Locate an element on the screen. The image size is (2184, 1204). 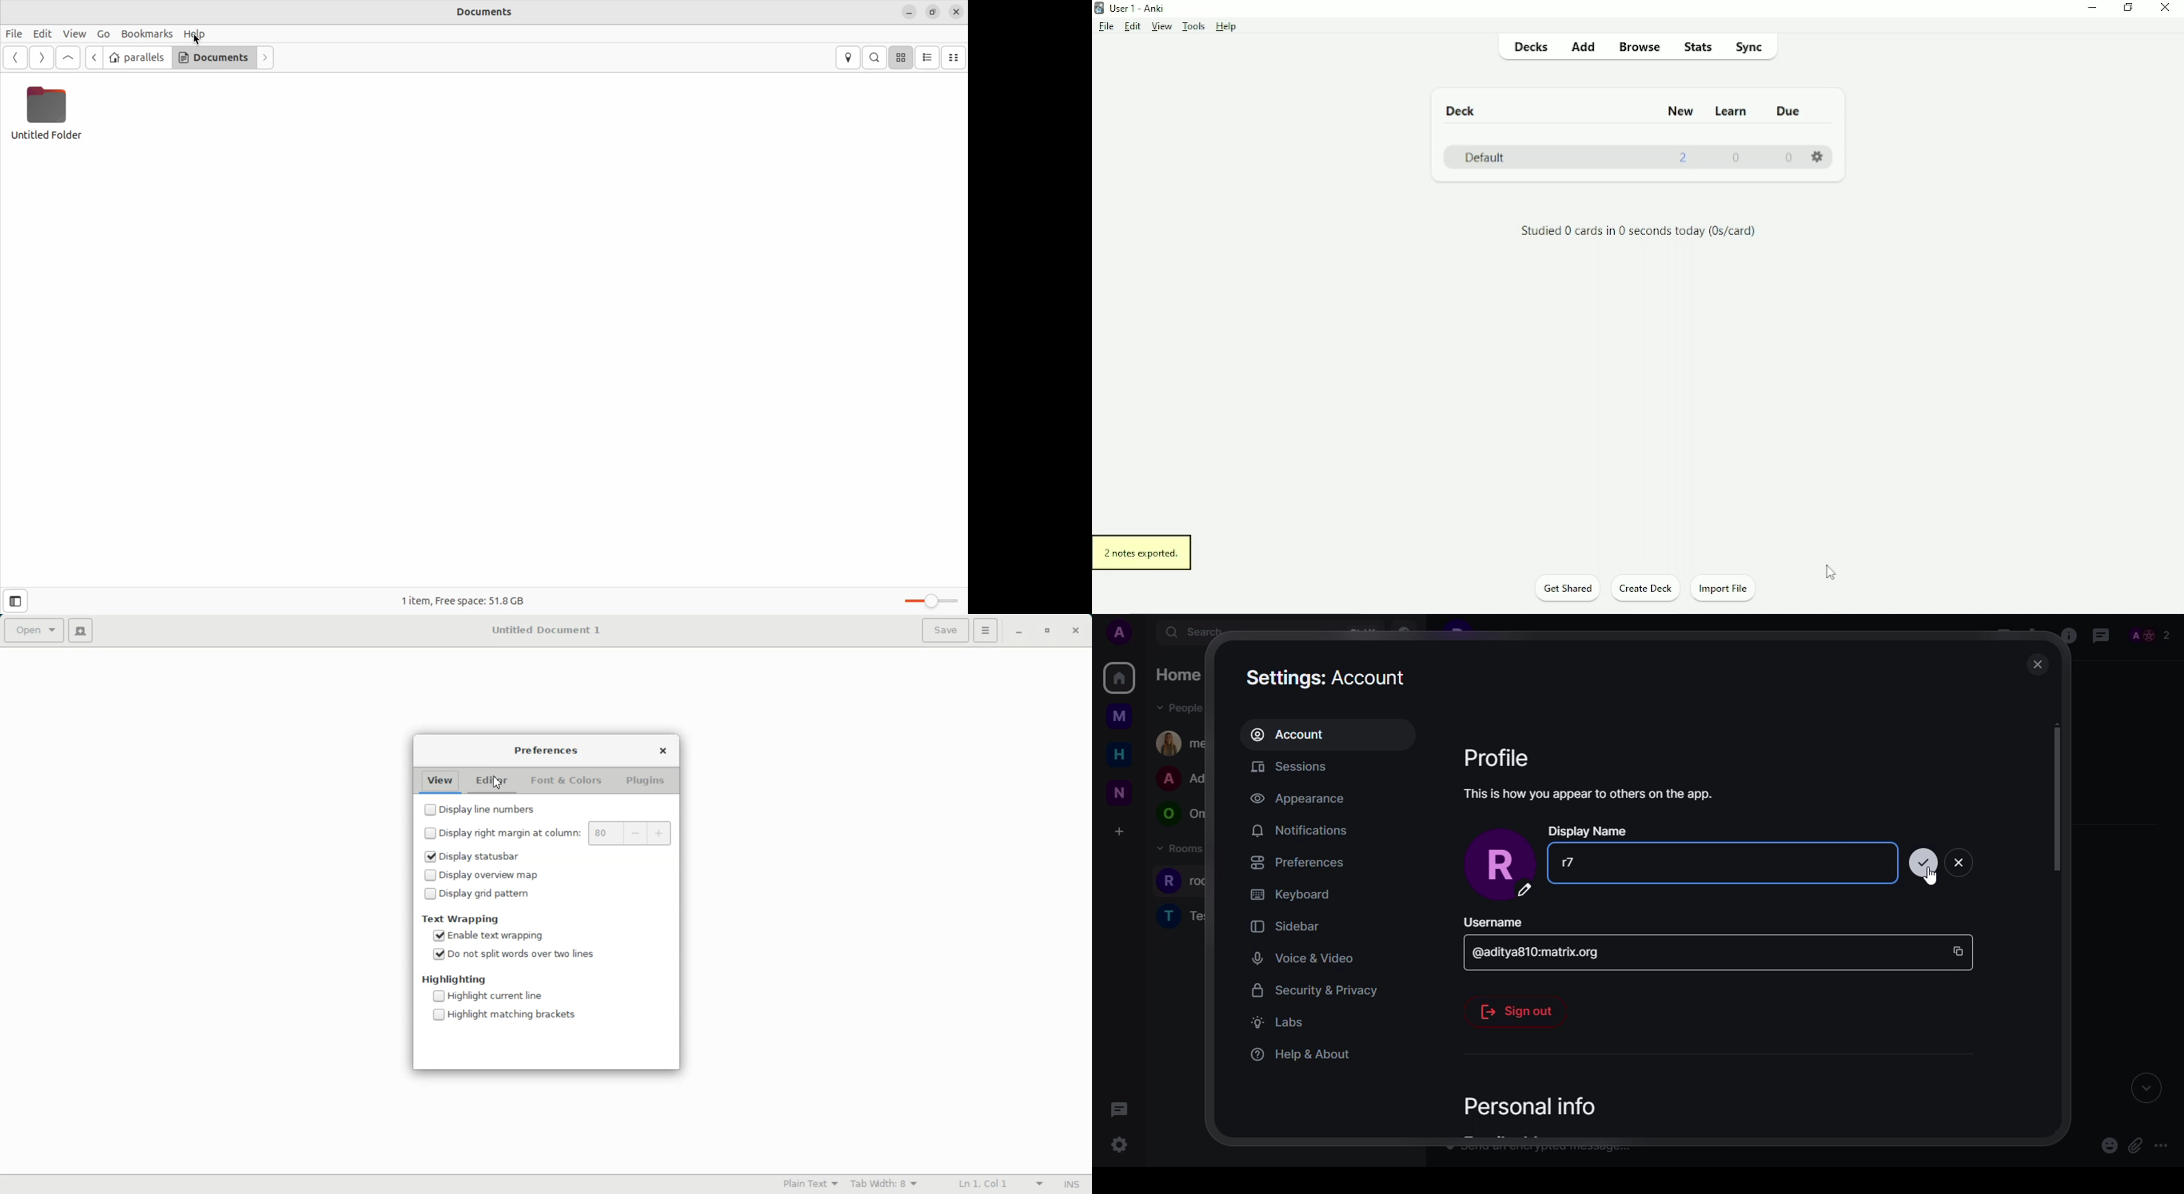
Edit is located at coordinates (1132, 26).